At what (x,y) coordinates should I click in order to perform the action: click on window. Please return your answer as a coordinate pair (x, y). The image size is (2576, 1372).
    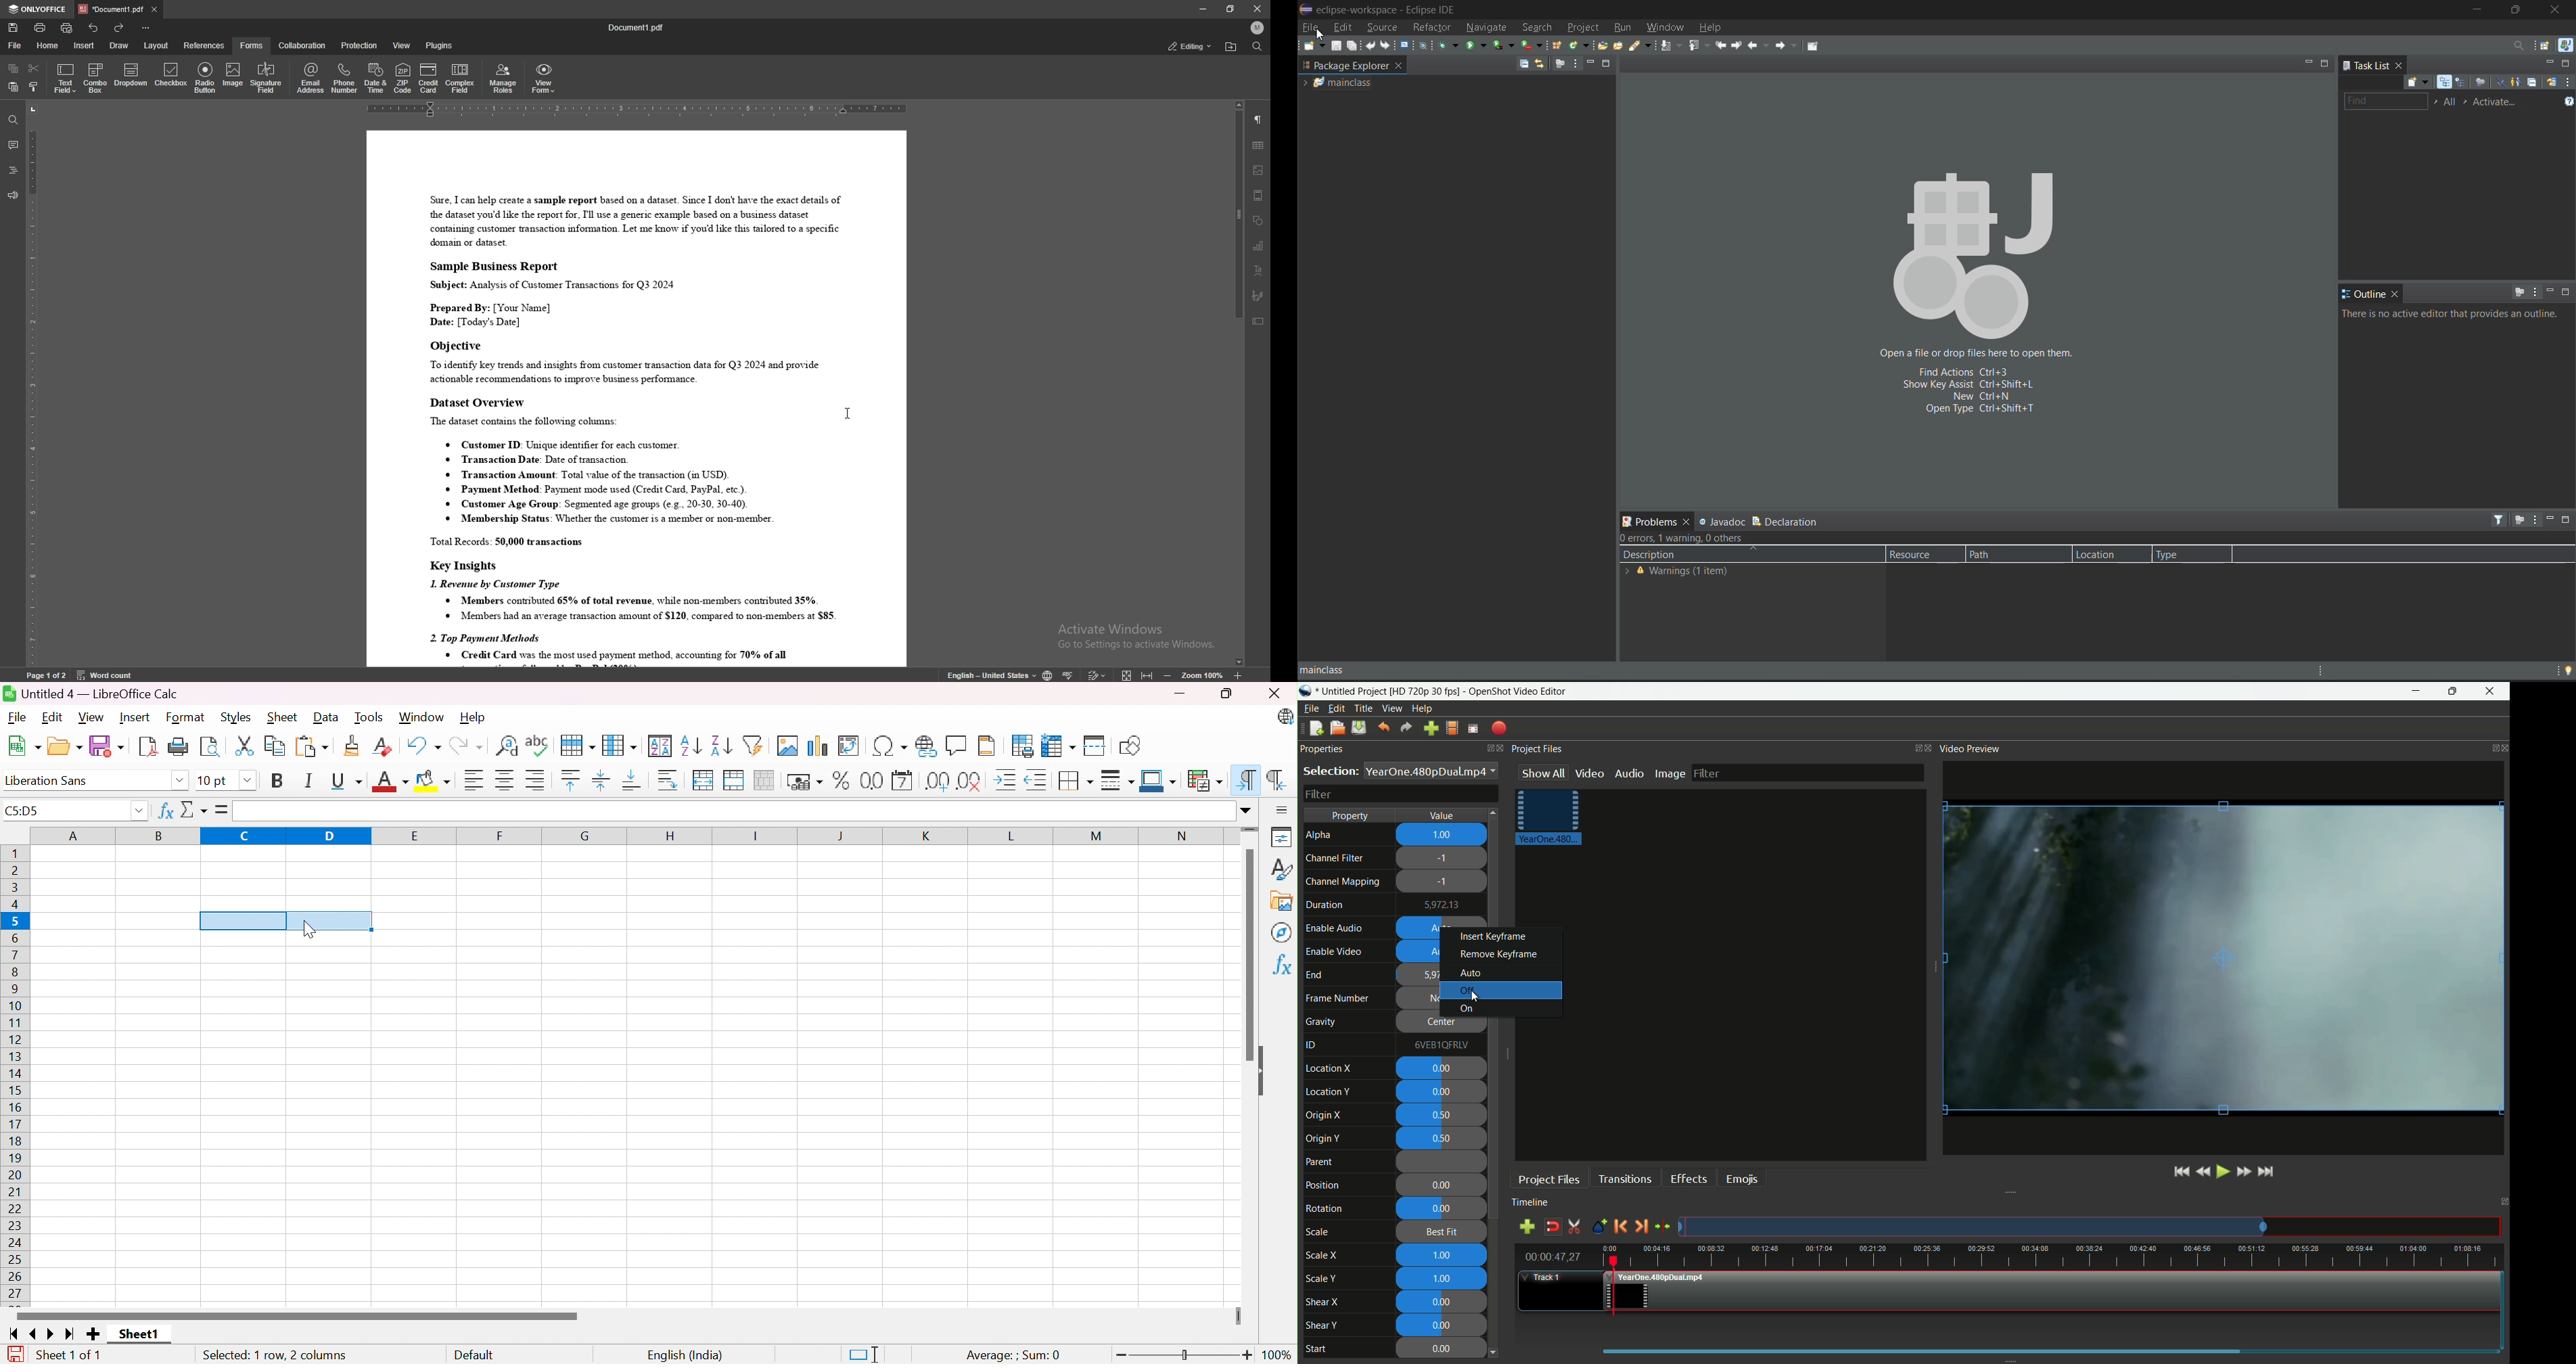
    Looking at the image, I should click on (1667, 27).